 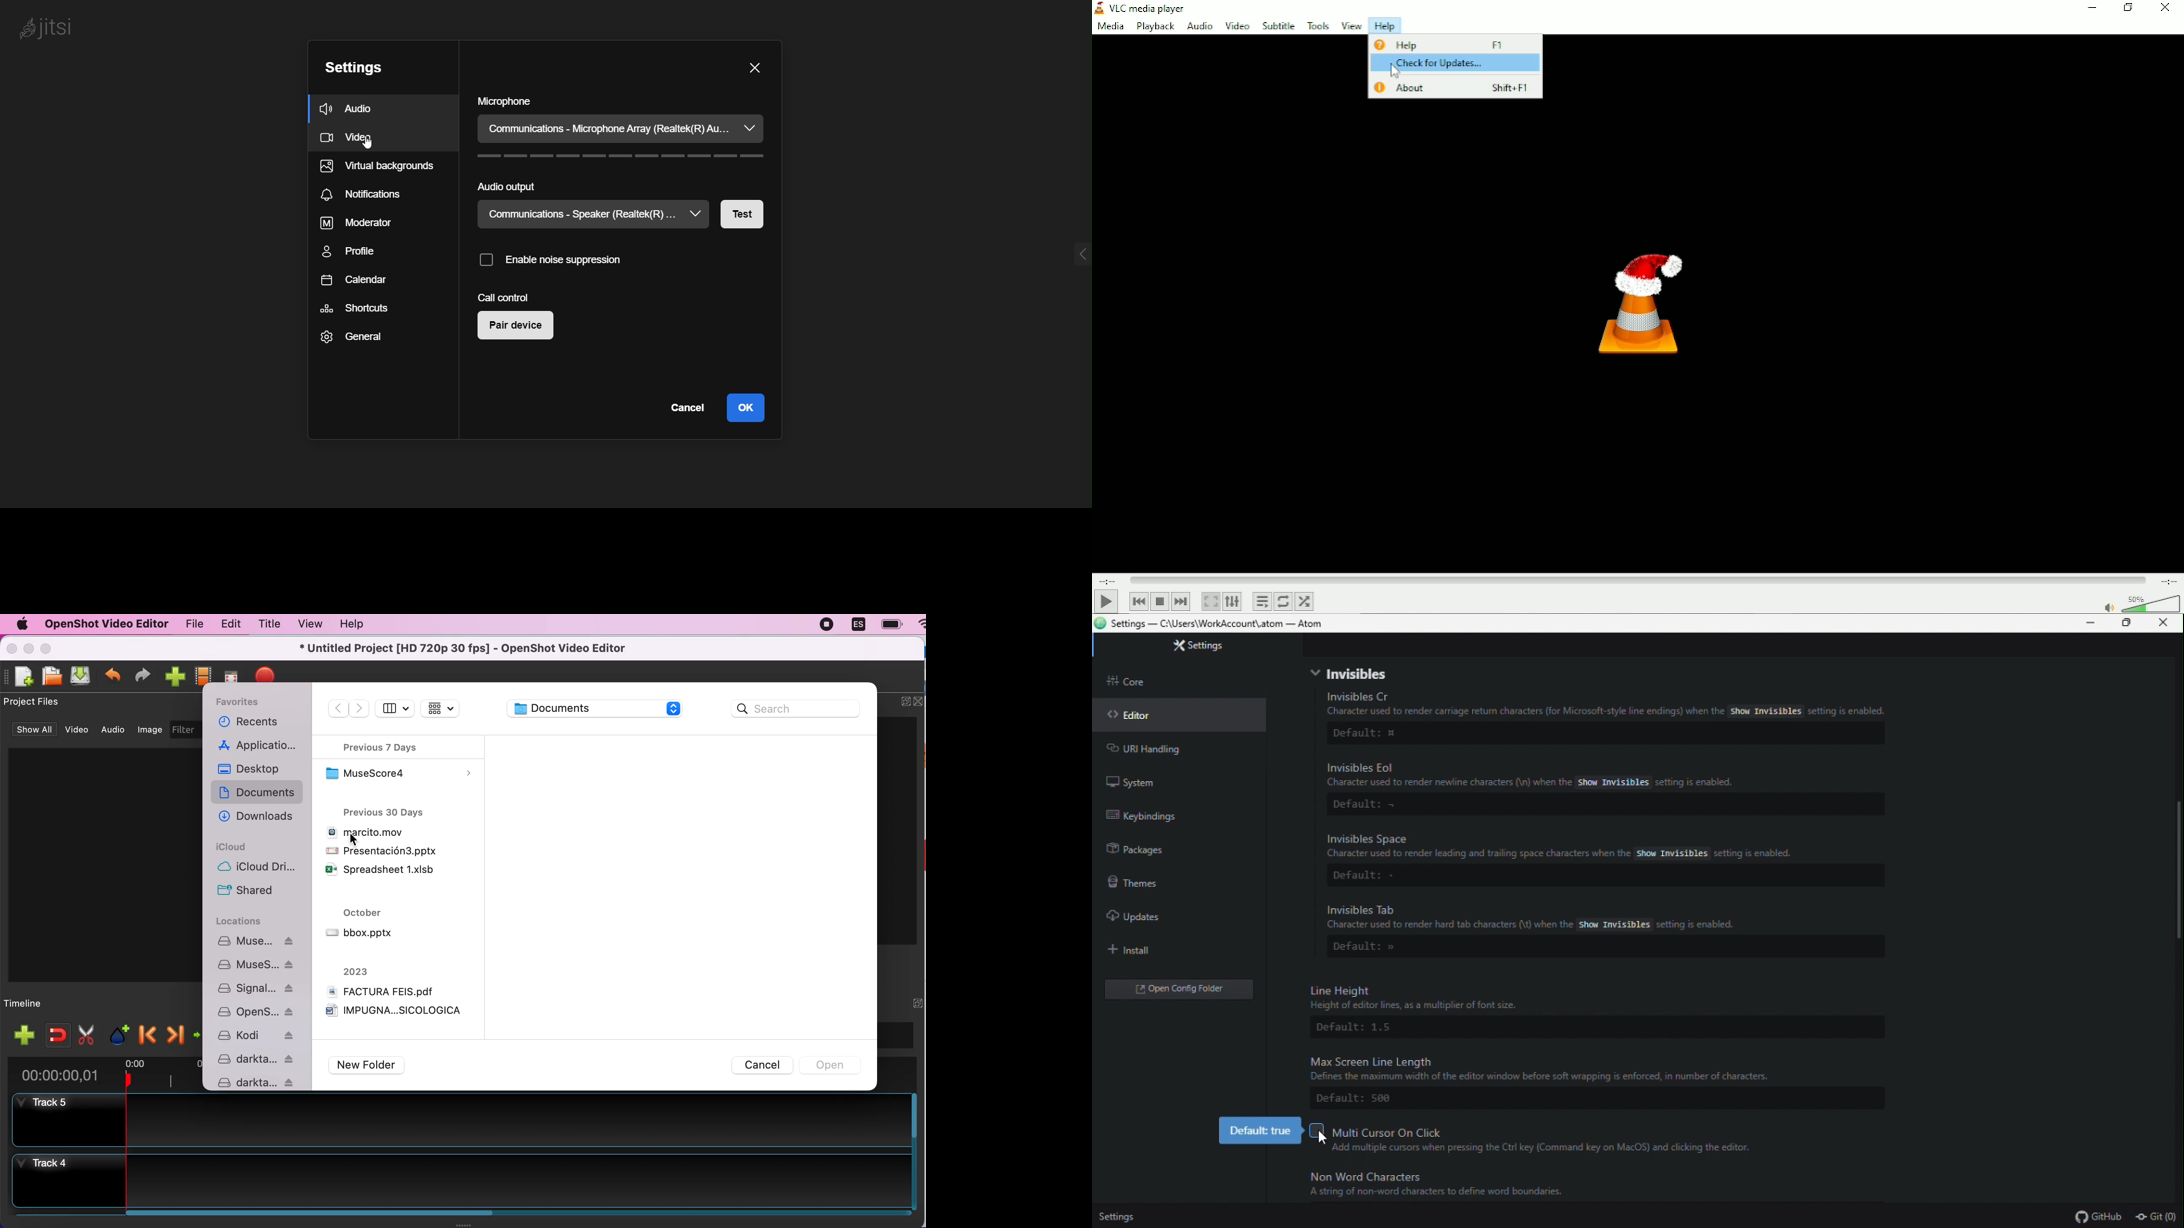 I want to click on video, so click(x=76, y=730).